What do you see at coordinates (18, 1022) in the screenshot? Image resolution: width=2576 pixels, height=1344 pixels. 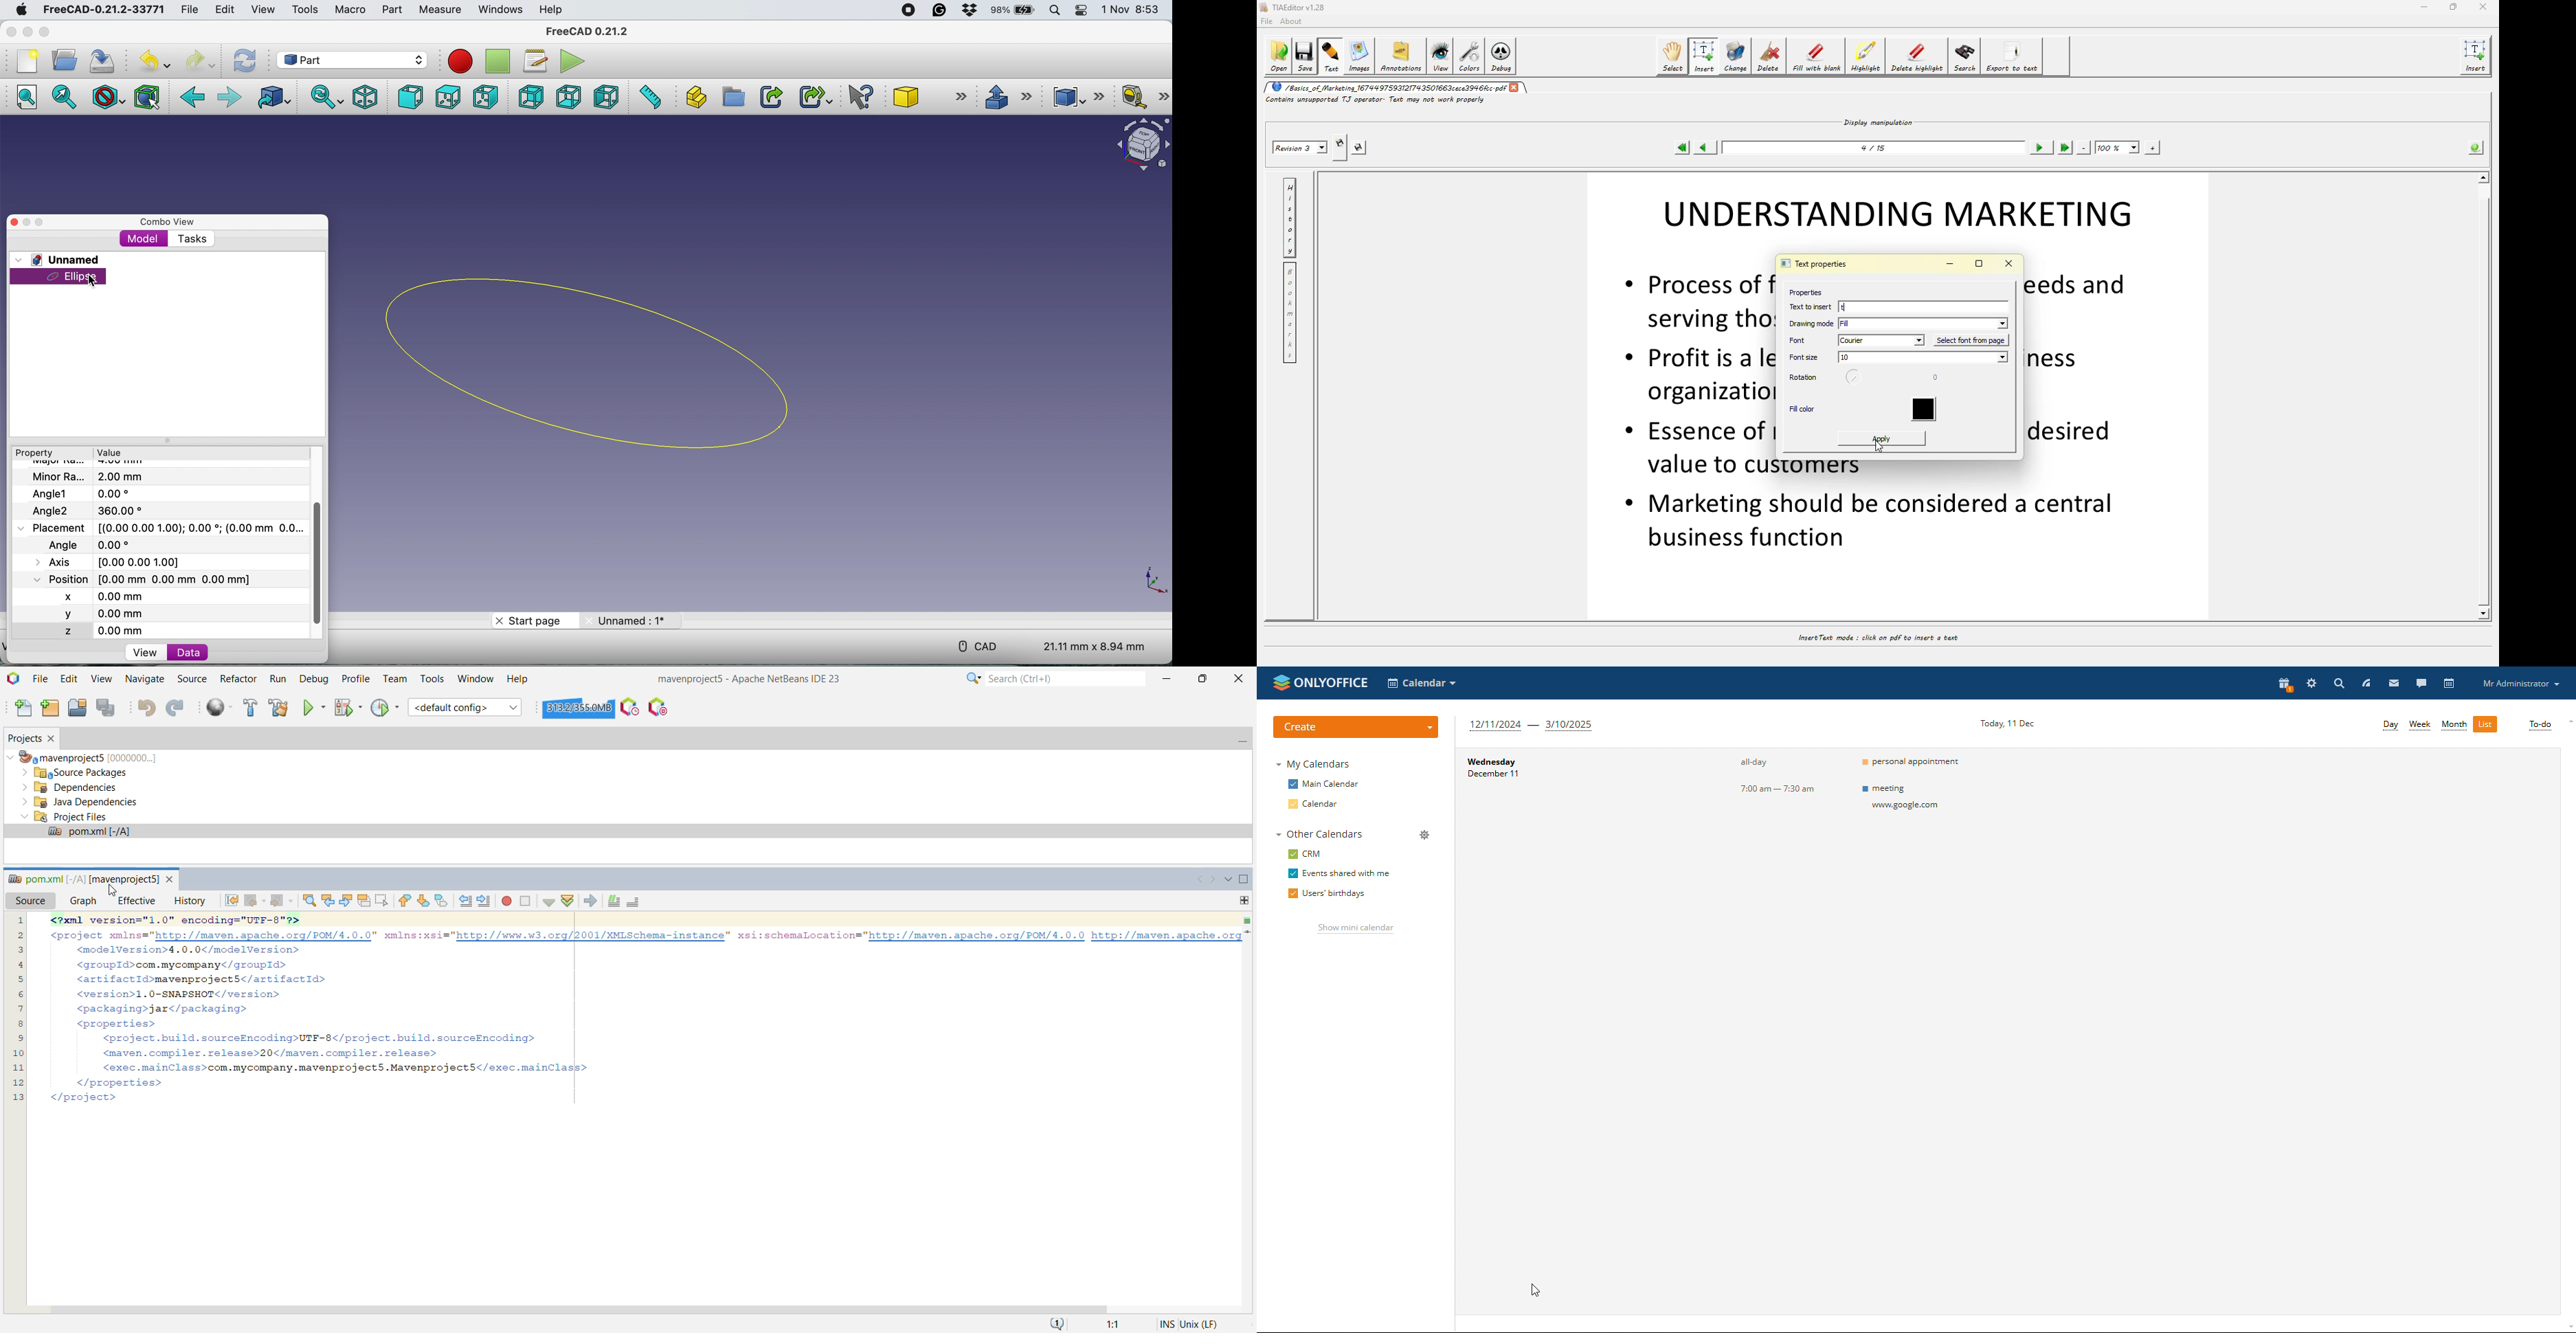 I see `8` at bounding box center [18, 1022].